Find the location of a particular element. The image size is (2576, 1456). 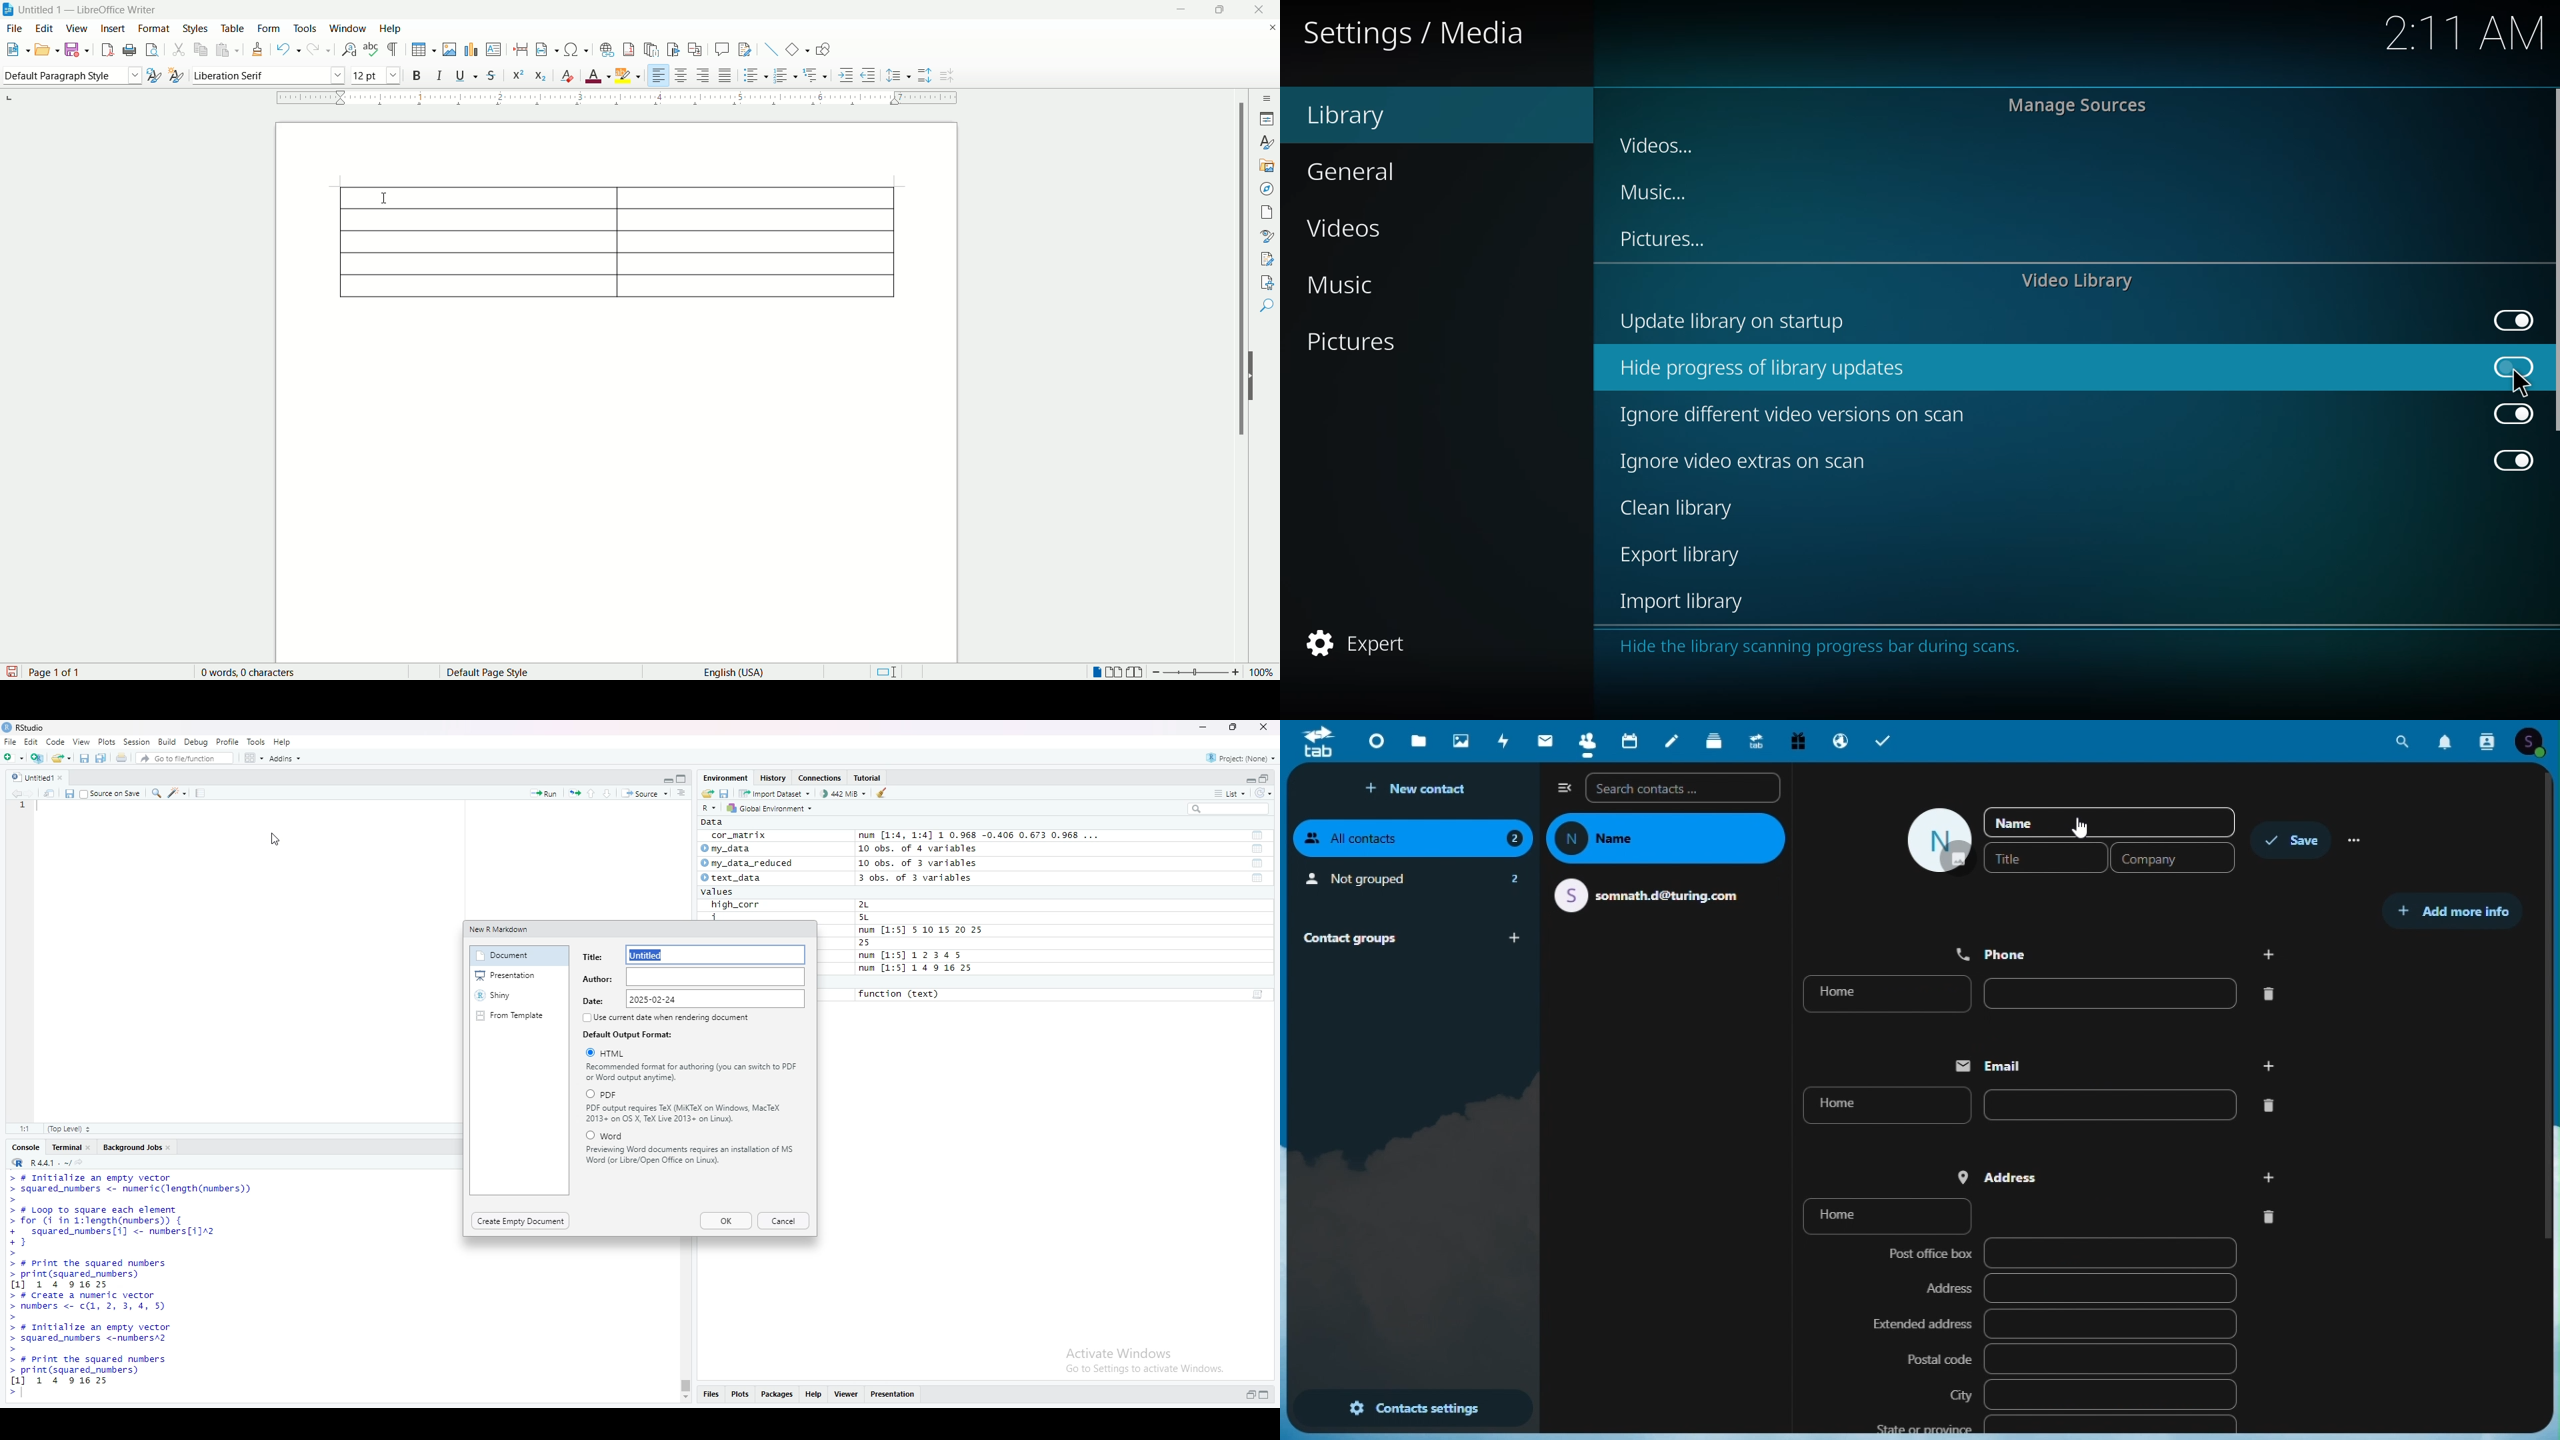

Search is located at coordinates (2406, 741).